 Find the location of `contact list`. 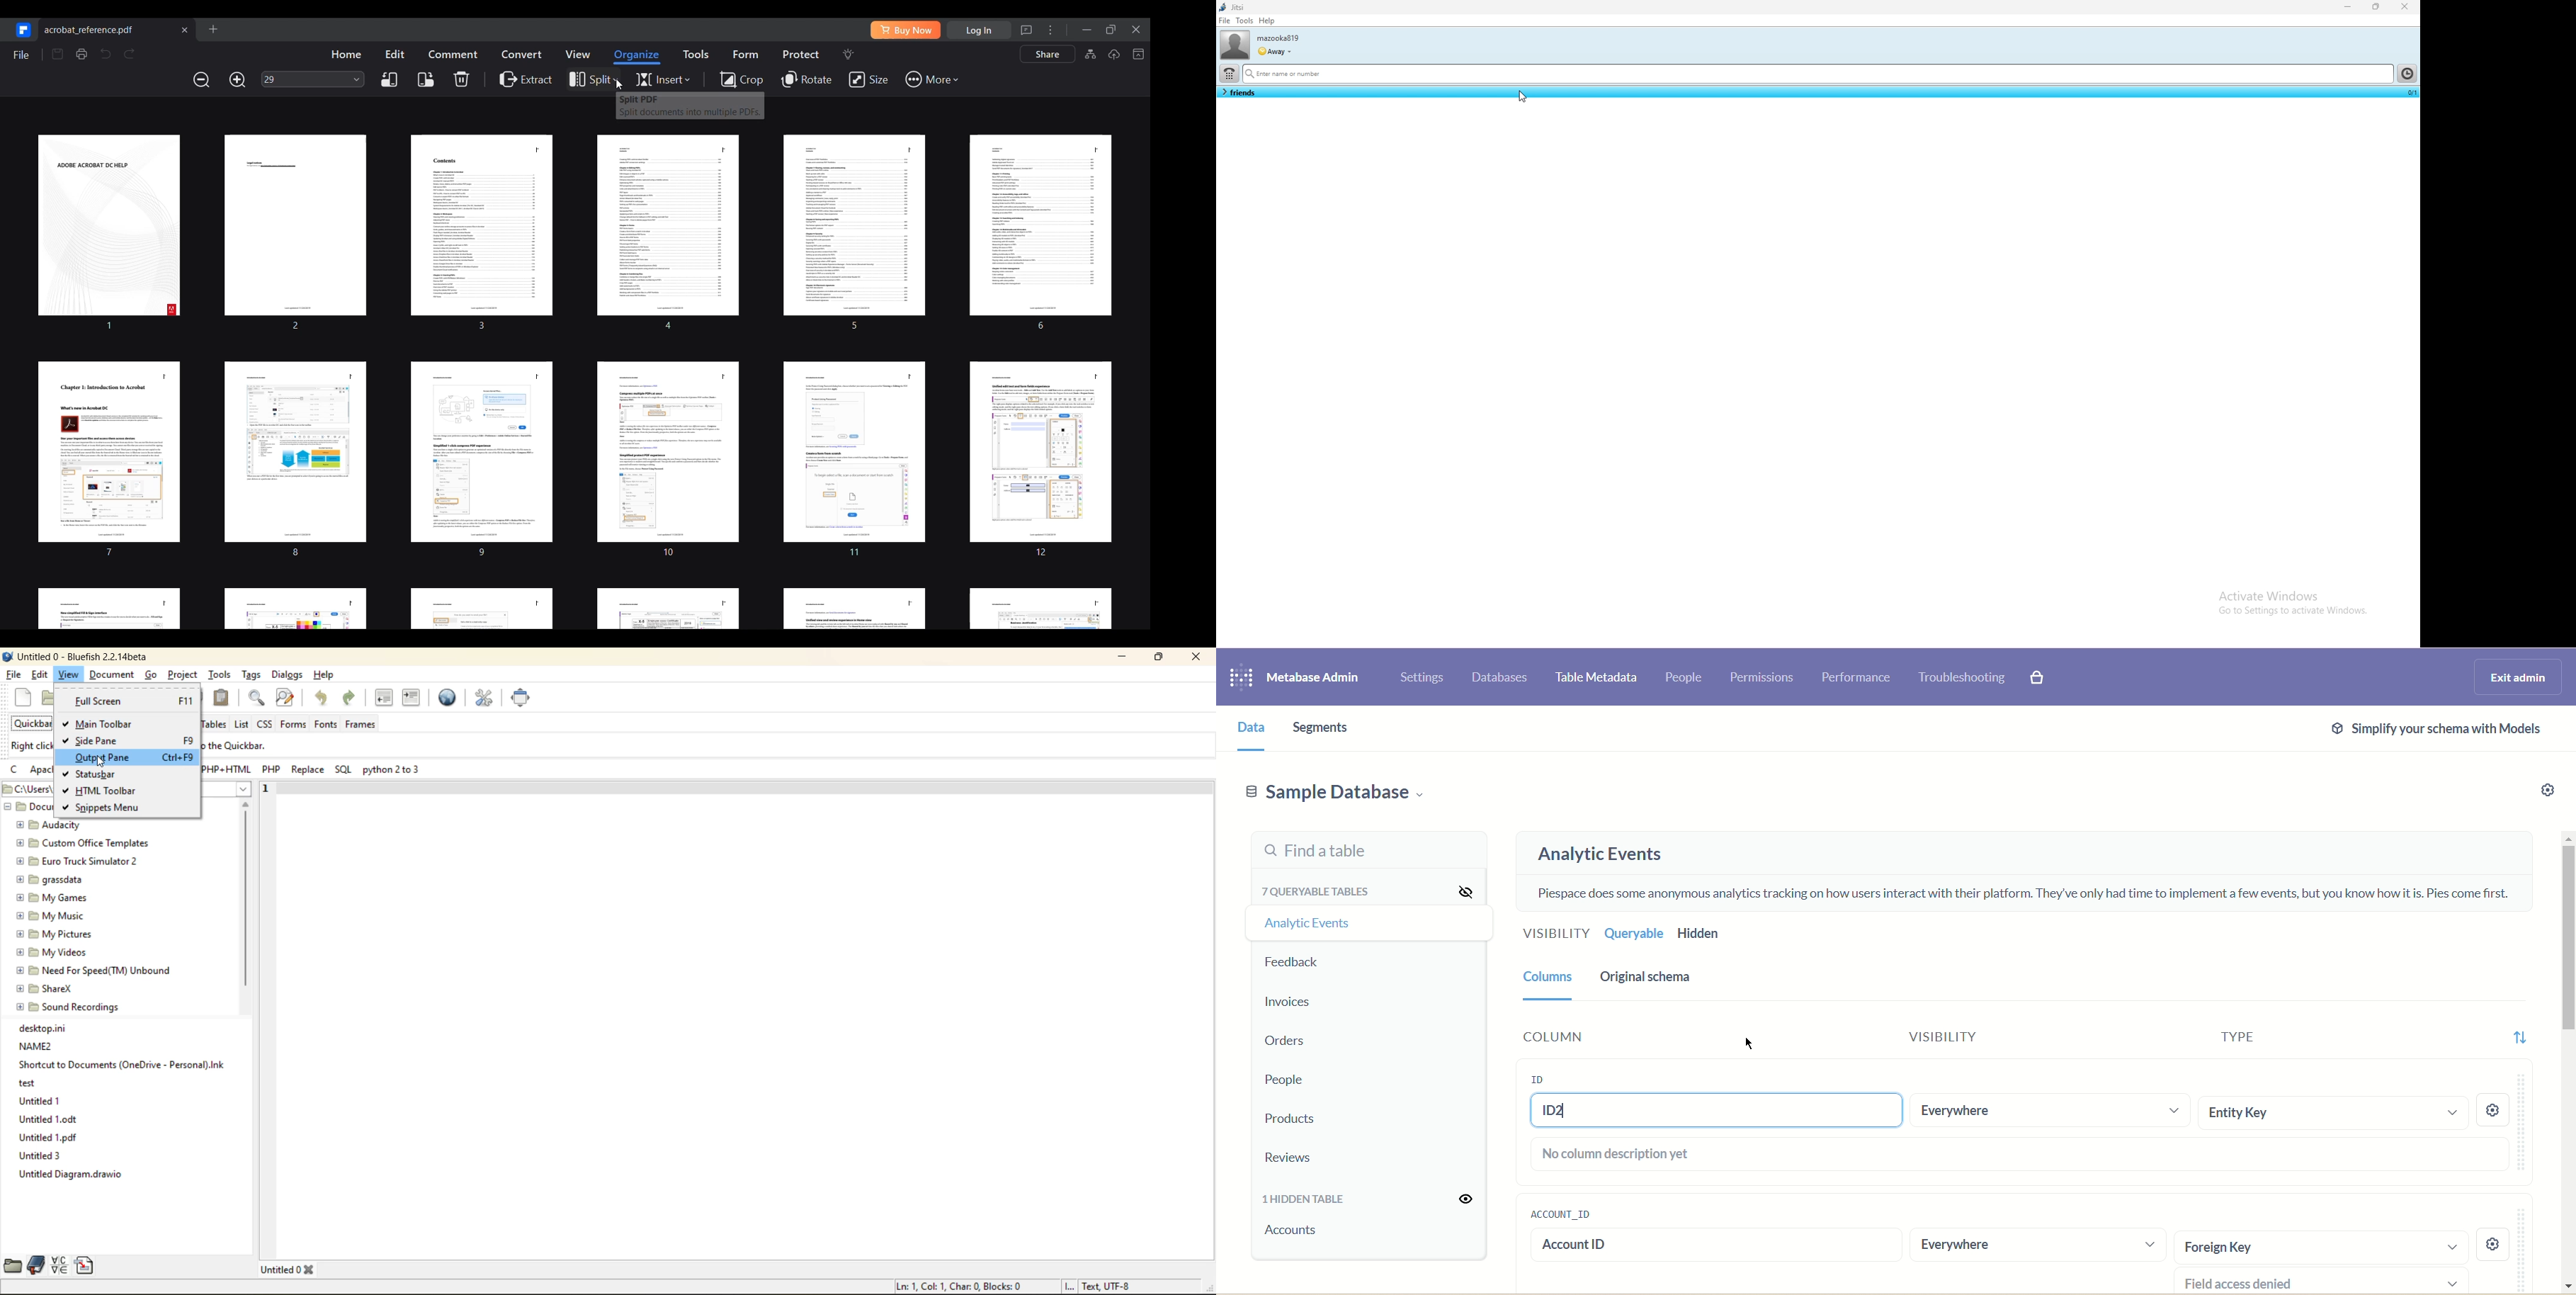

contact list is located at coordinates (1239, 92).